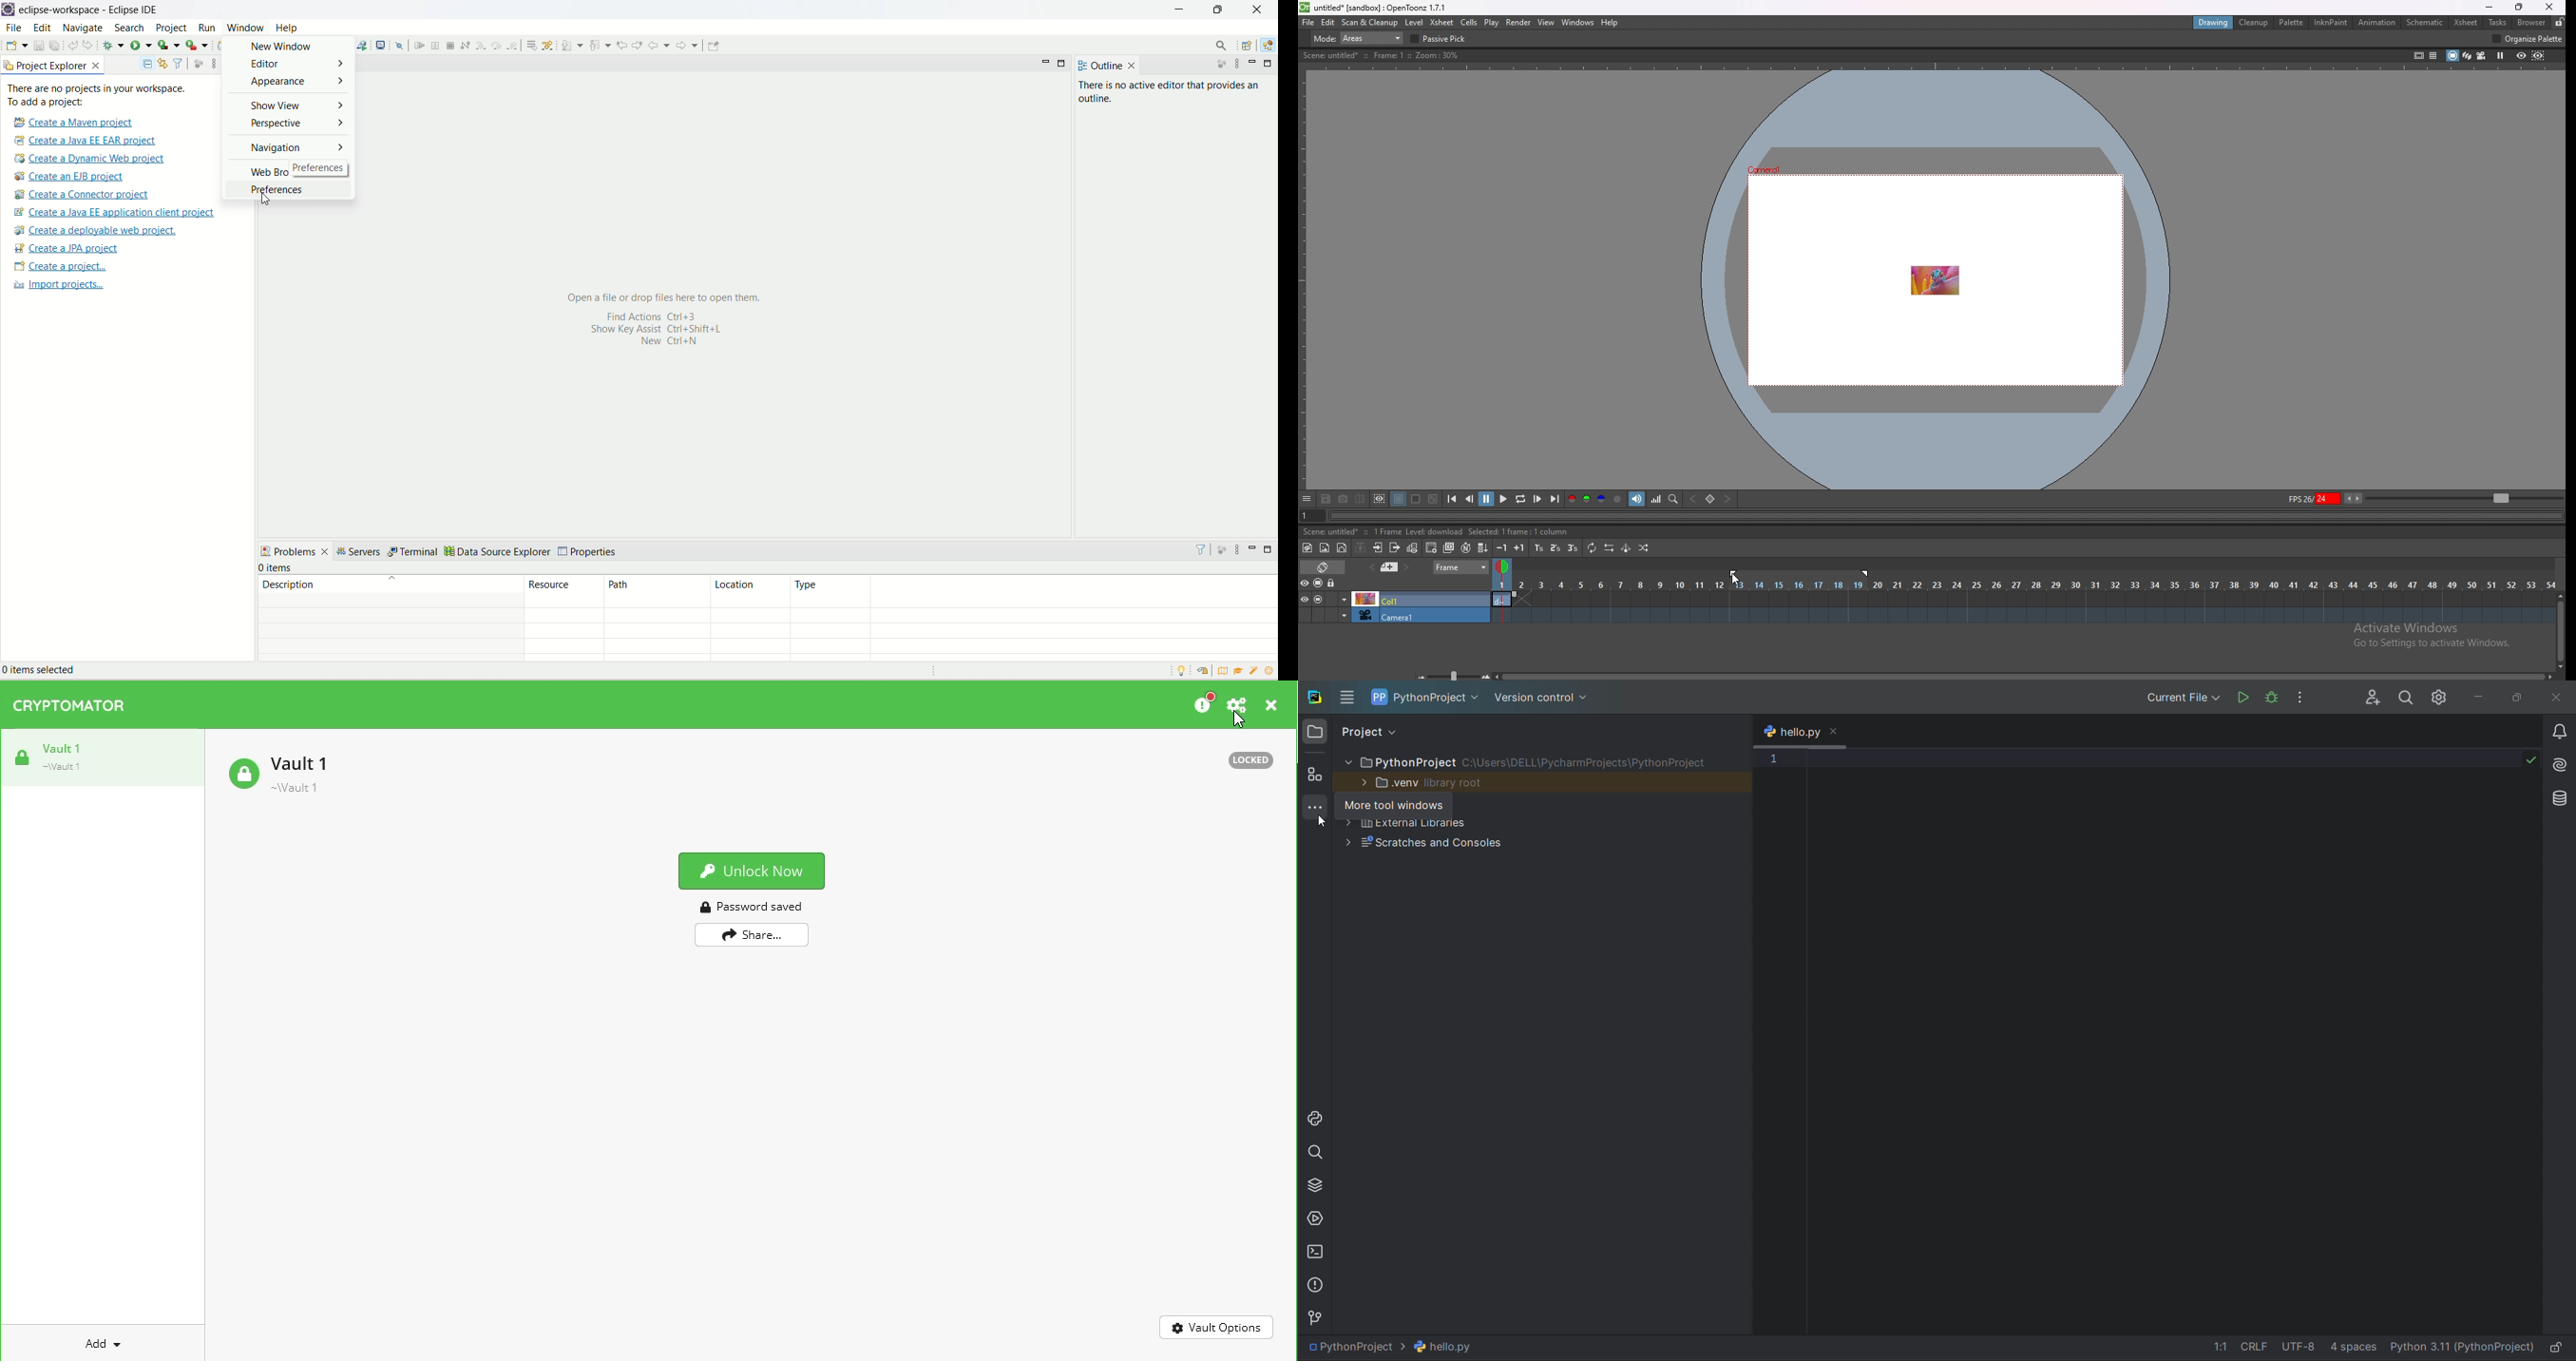 This screenshot has width=2576, height=1372. Describe the element at coordinates (1519, 22) in the screenshot. I see `render` at that location.